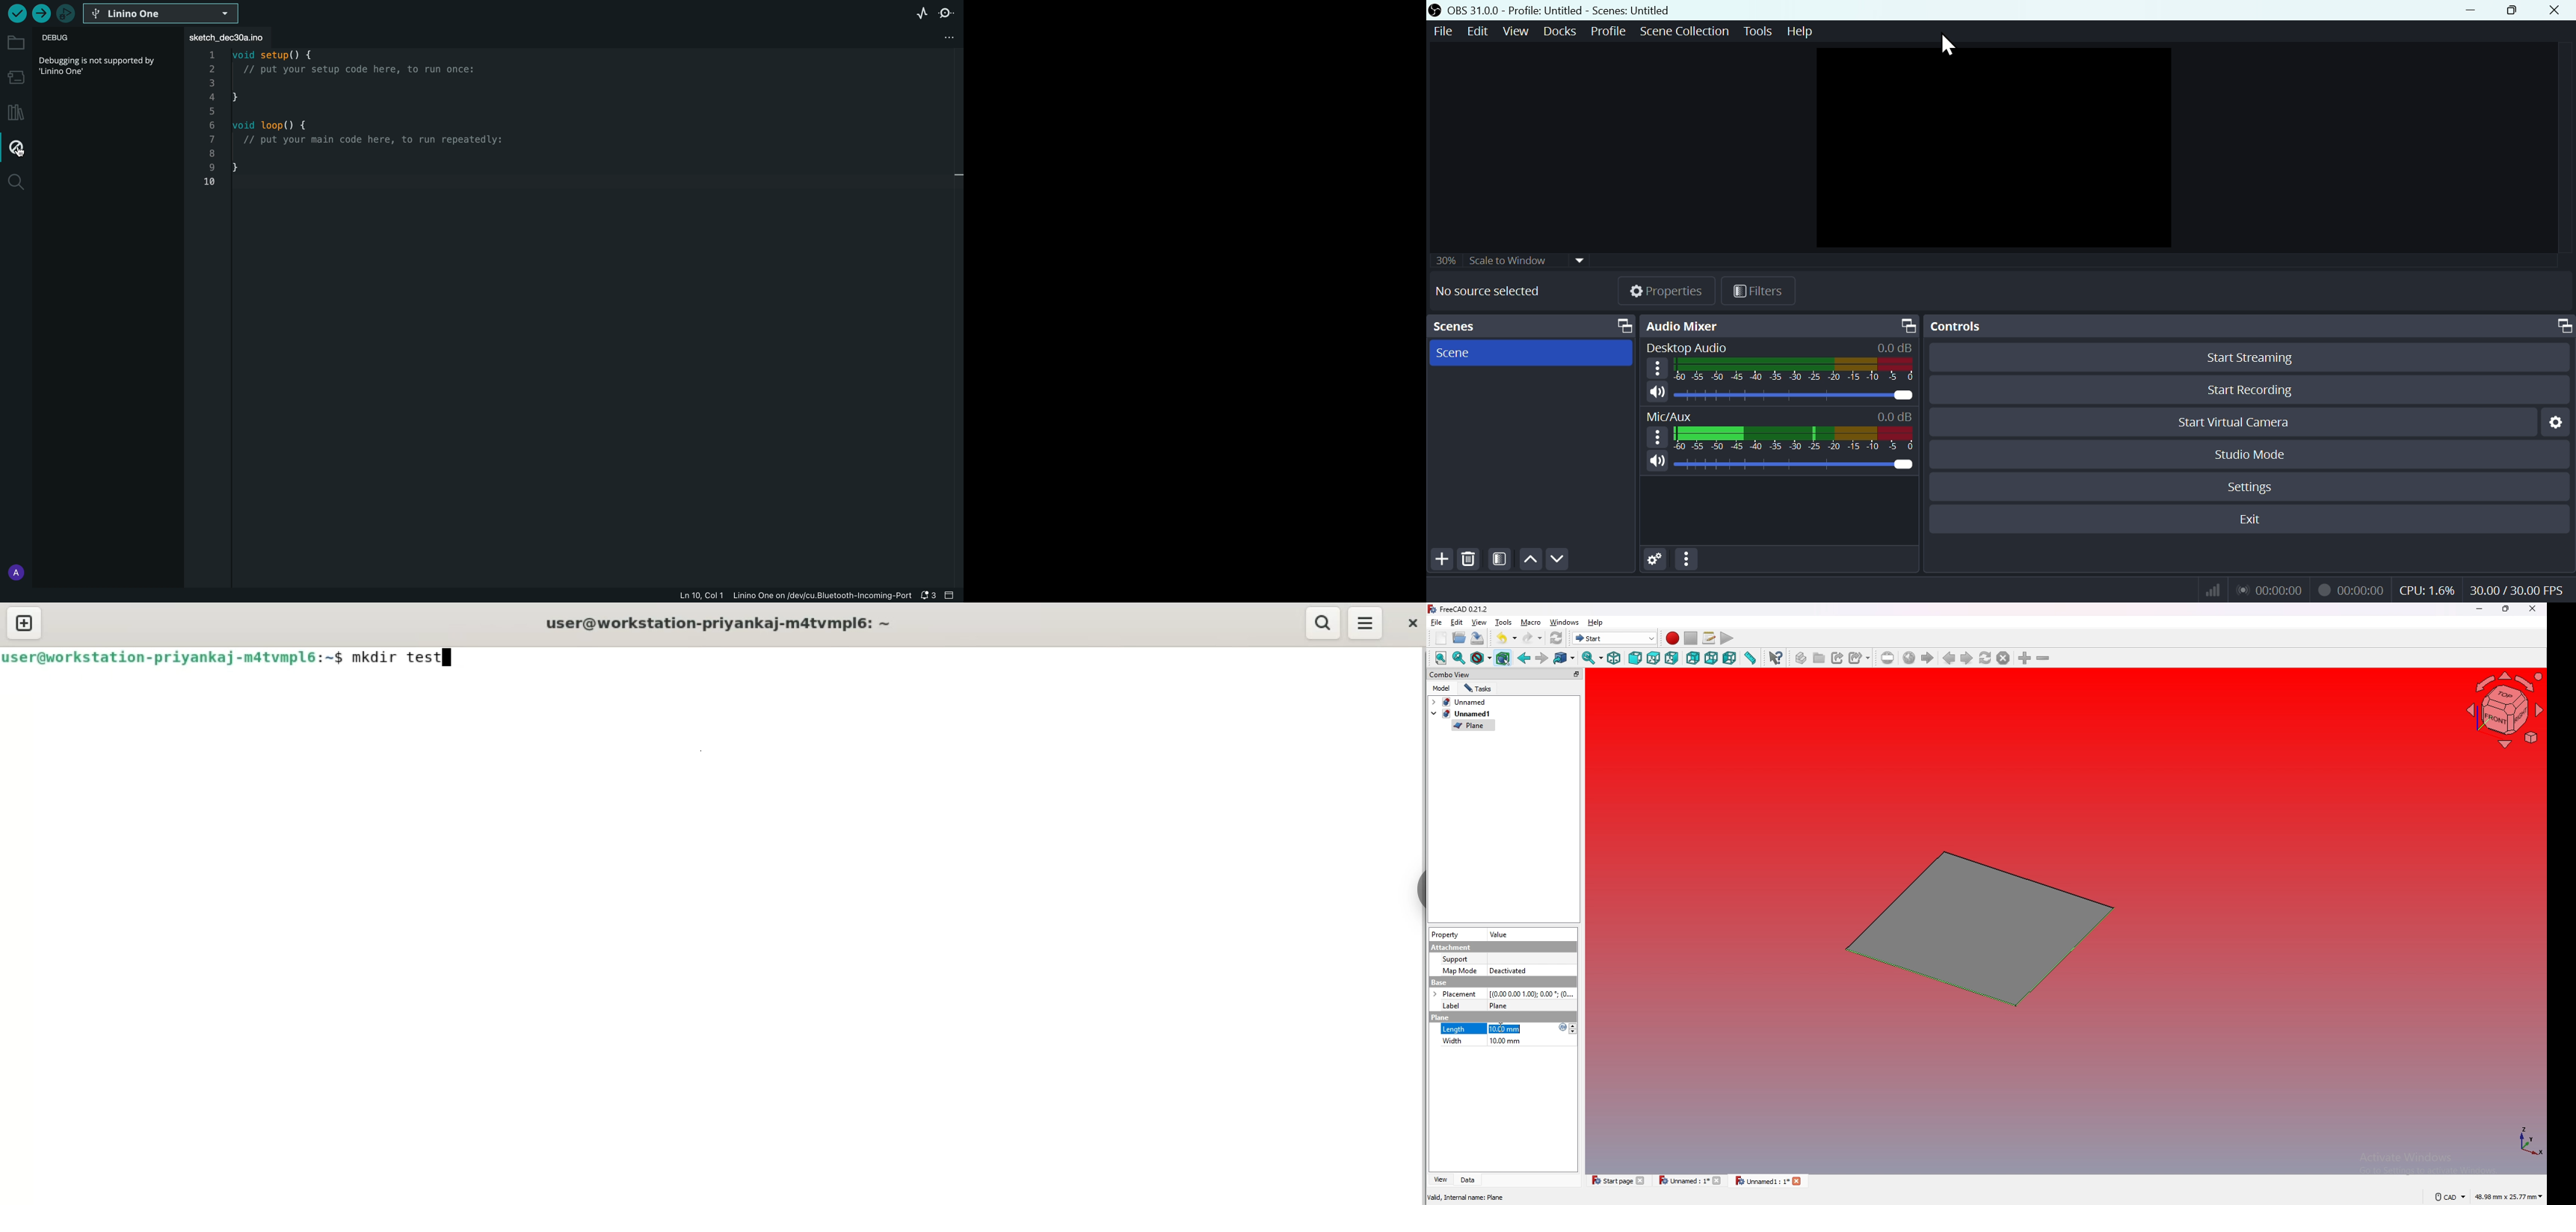 The image size is (2576, 1232). Describe the element at coordinates (1510, 970) in the screenshot. I see `Deactivated` at that location.